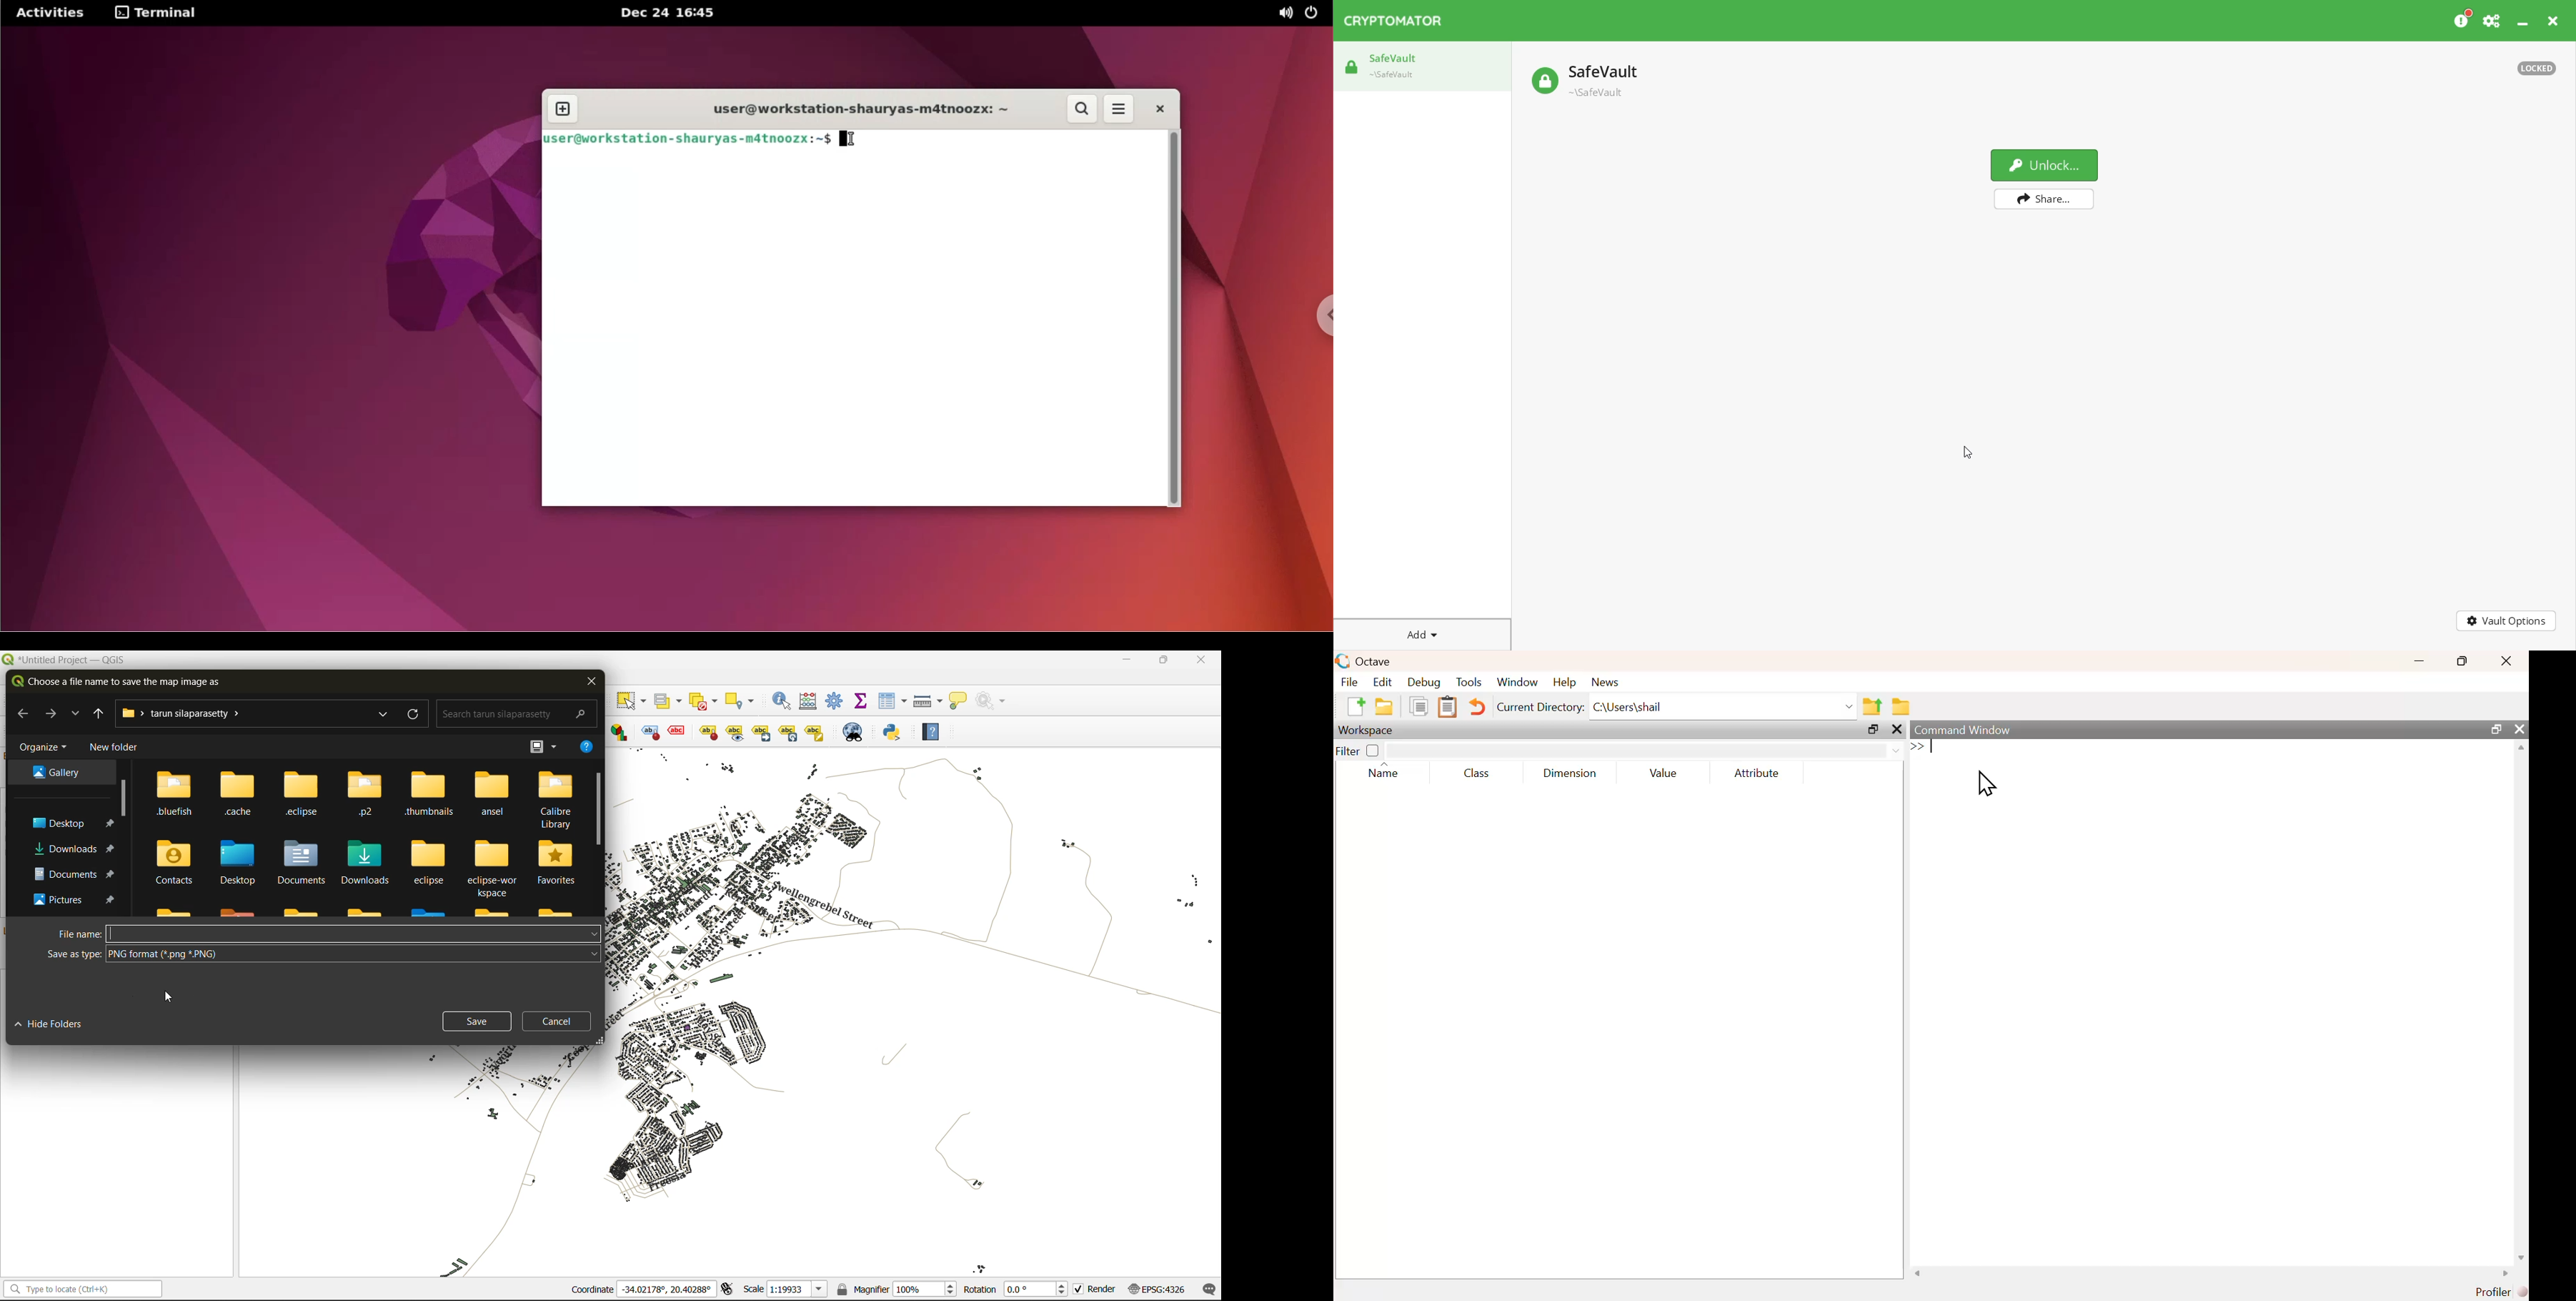 This screenshot has width=2576, height=1316. I want to click on render, so click(1092, 1291).